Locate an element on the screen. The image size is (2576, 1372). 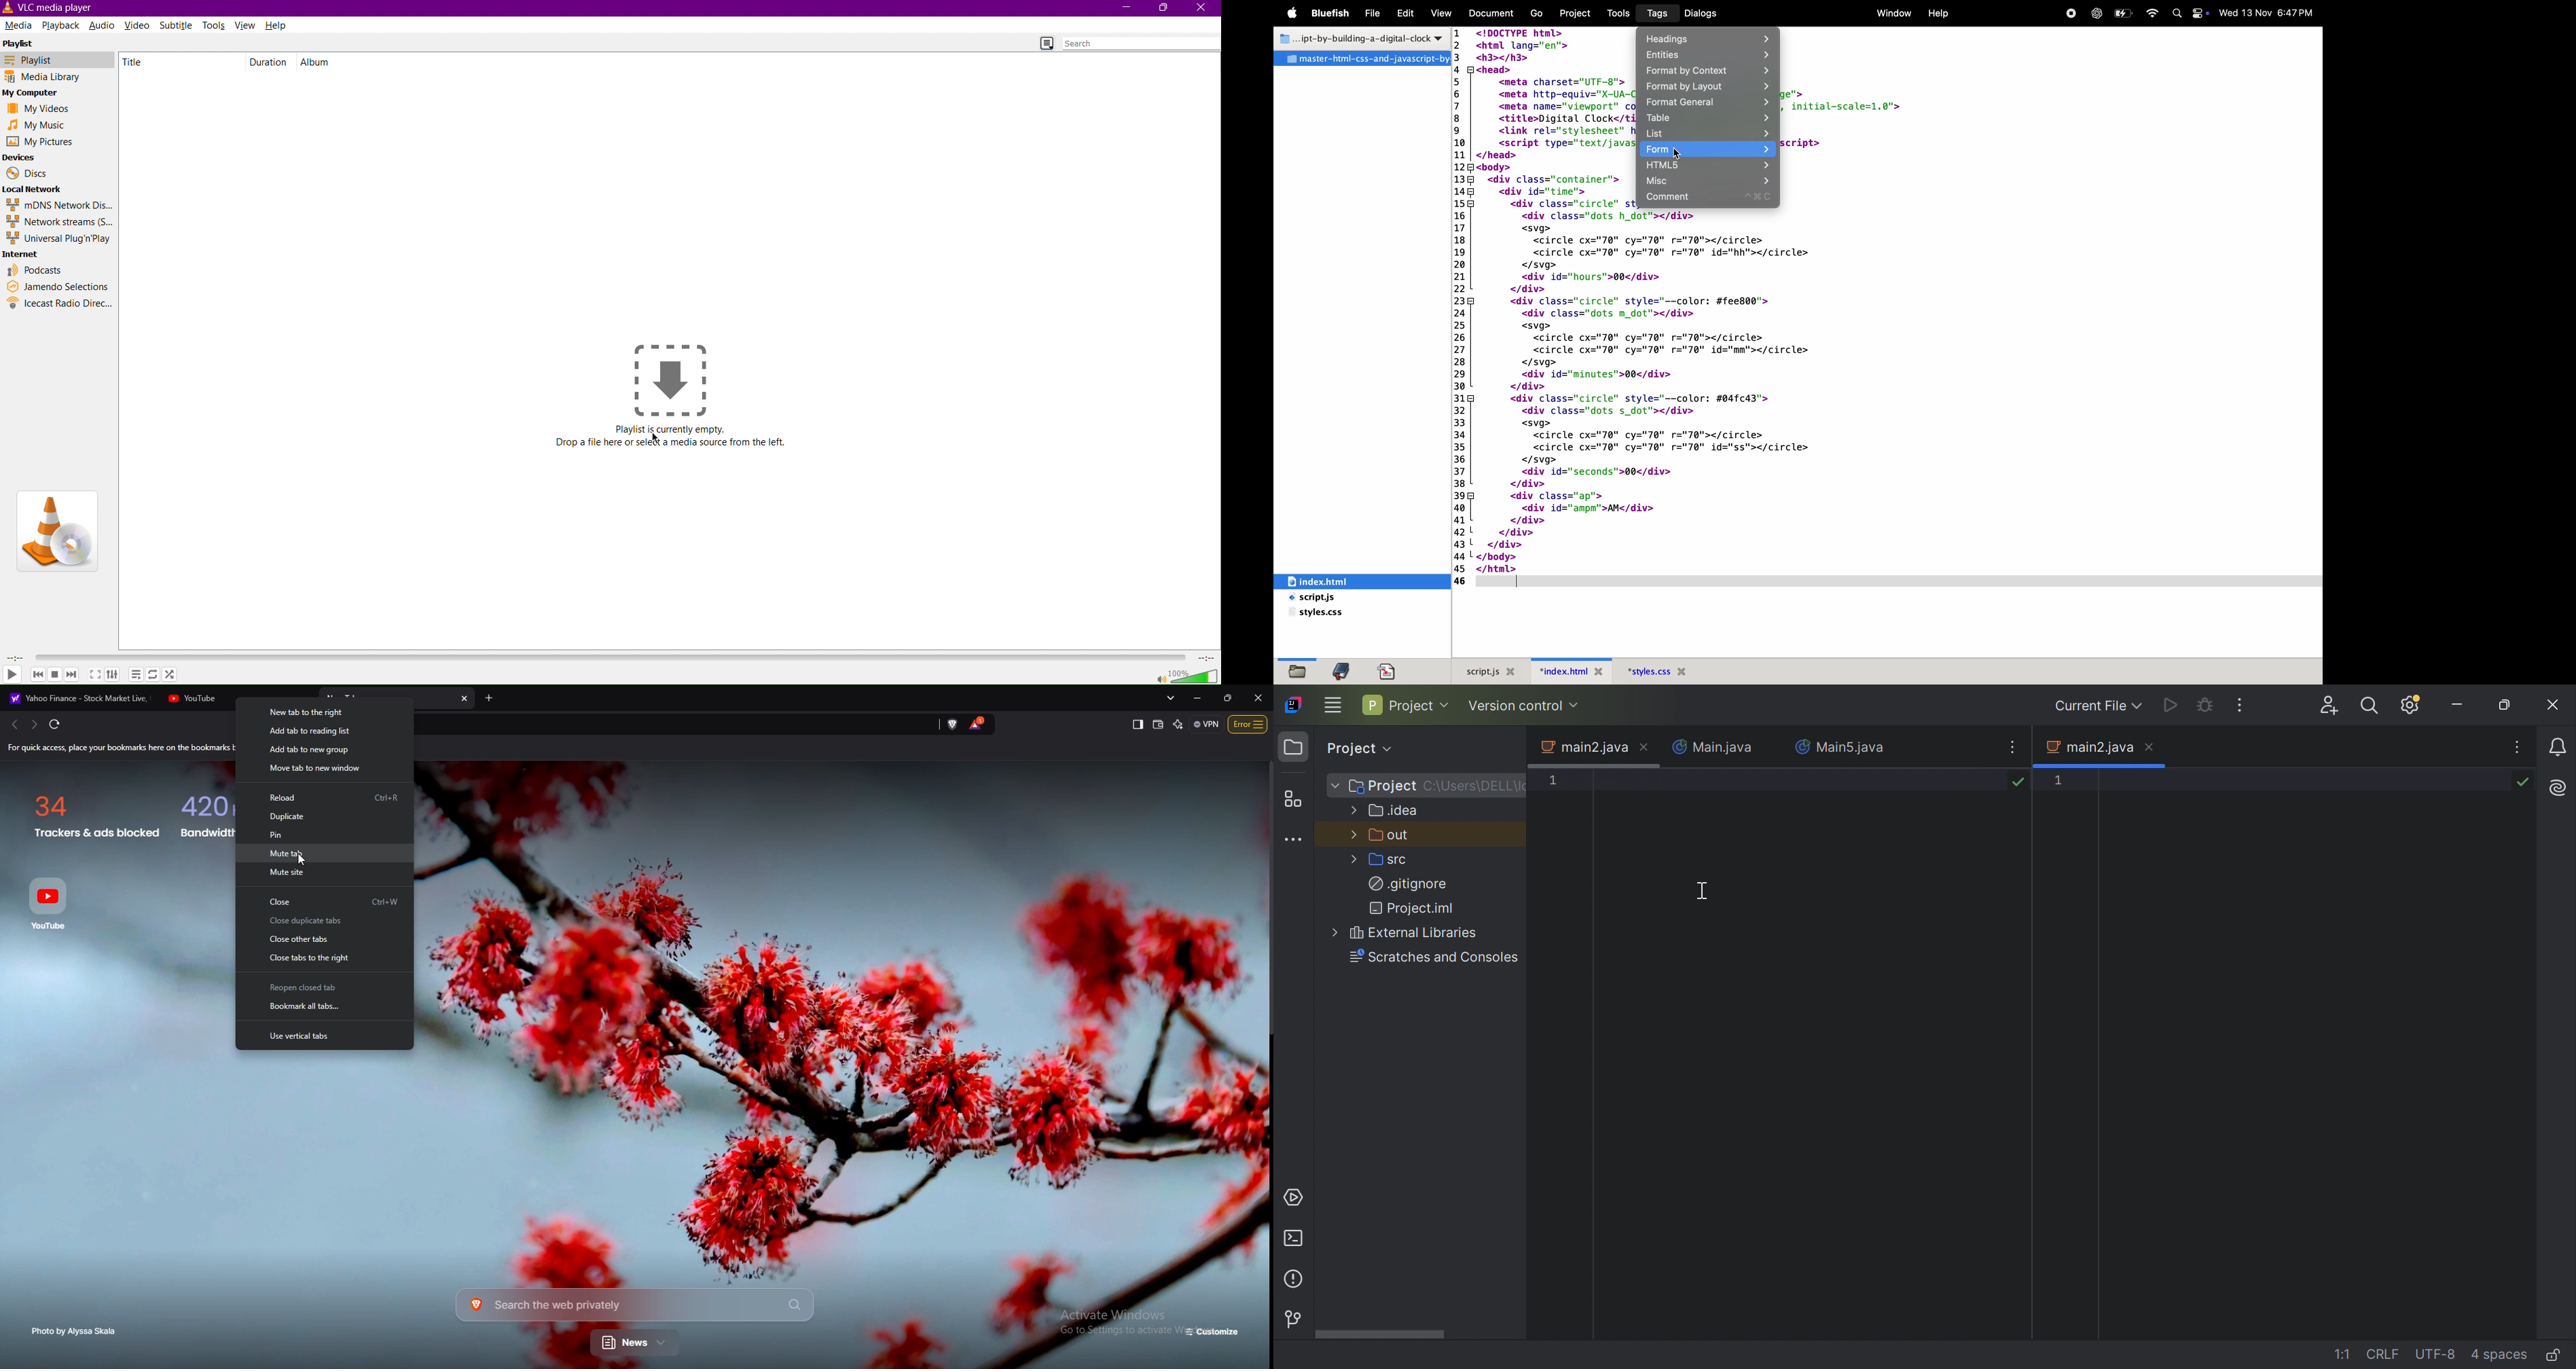
Close is located at coordinates (2154, 748).